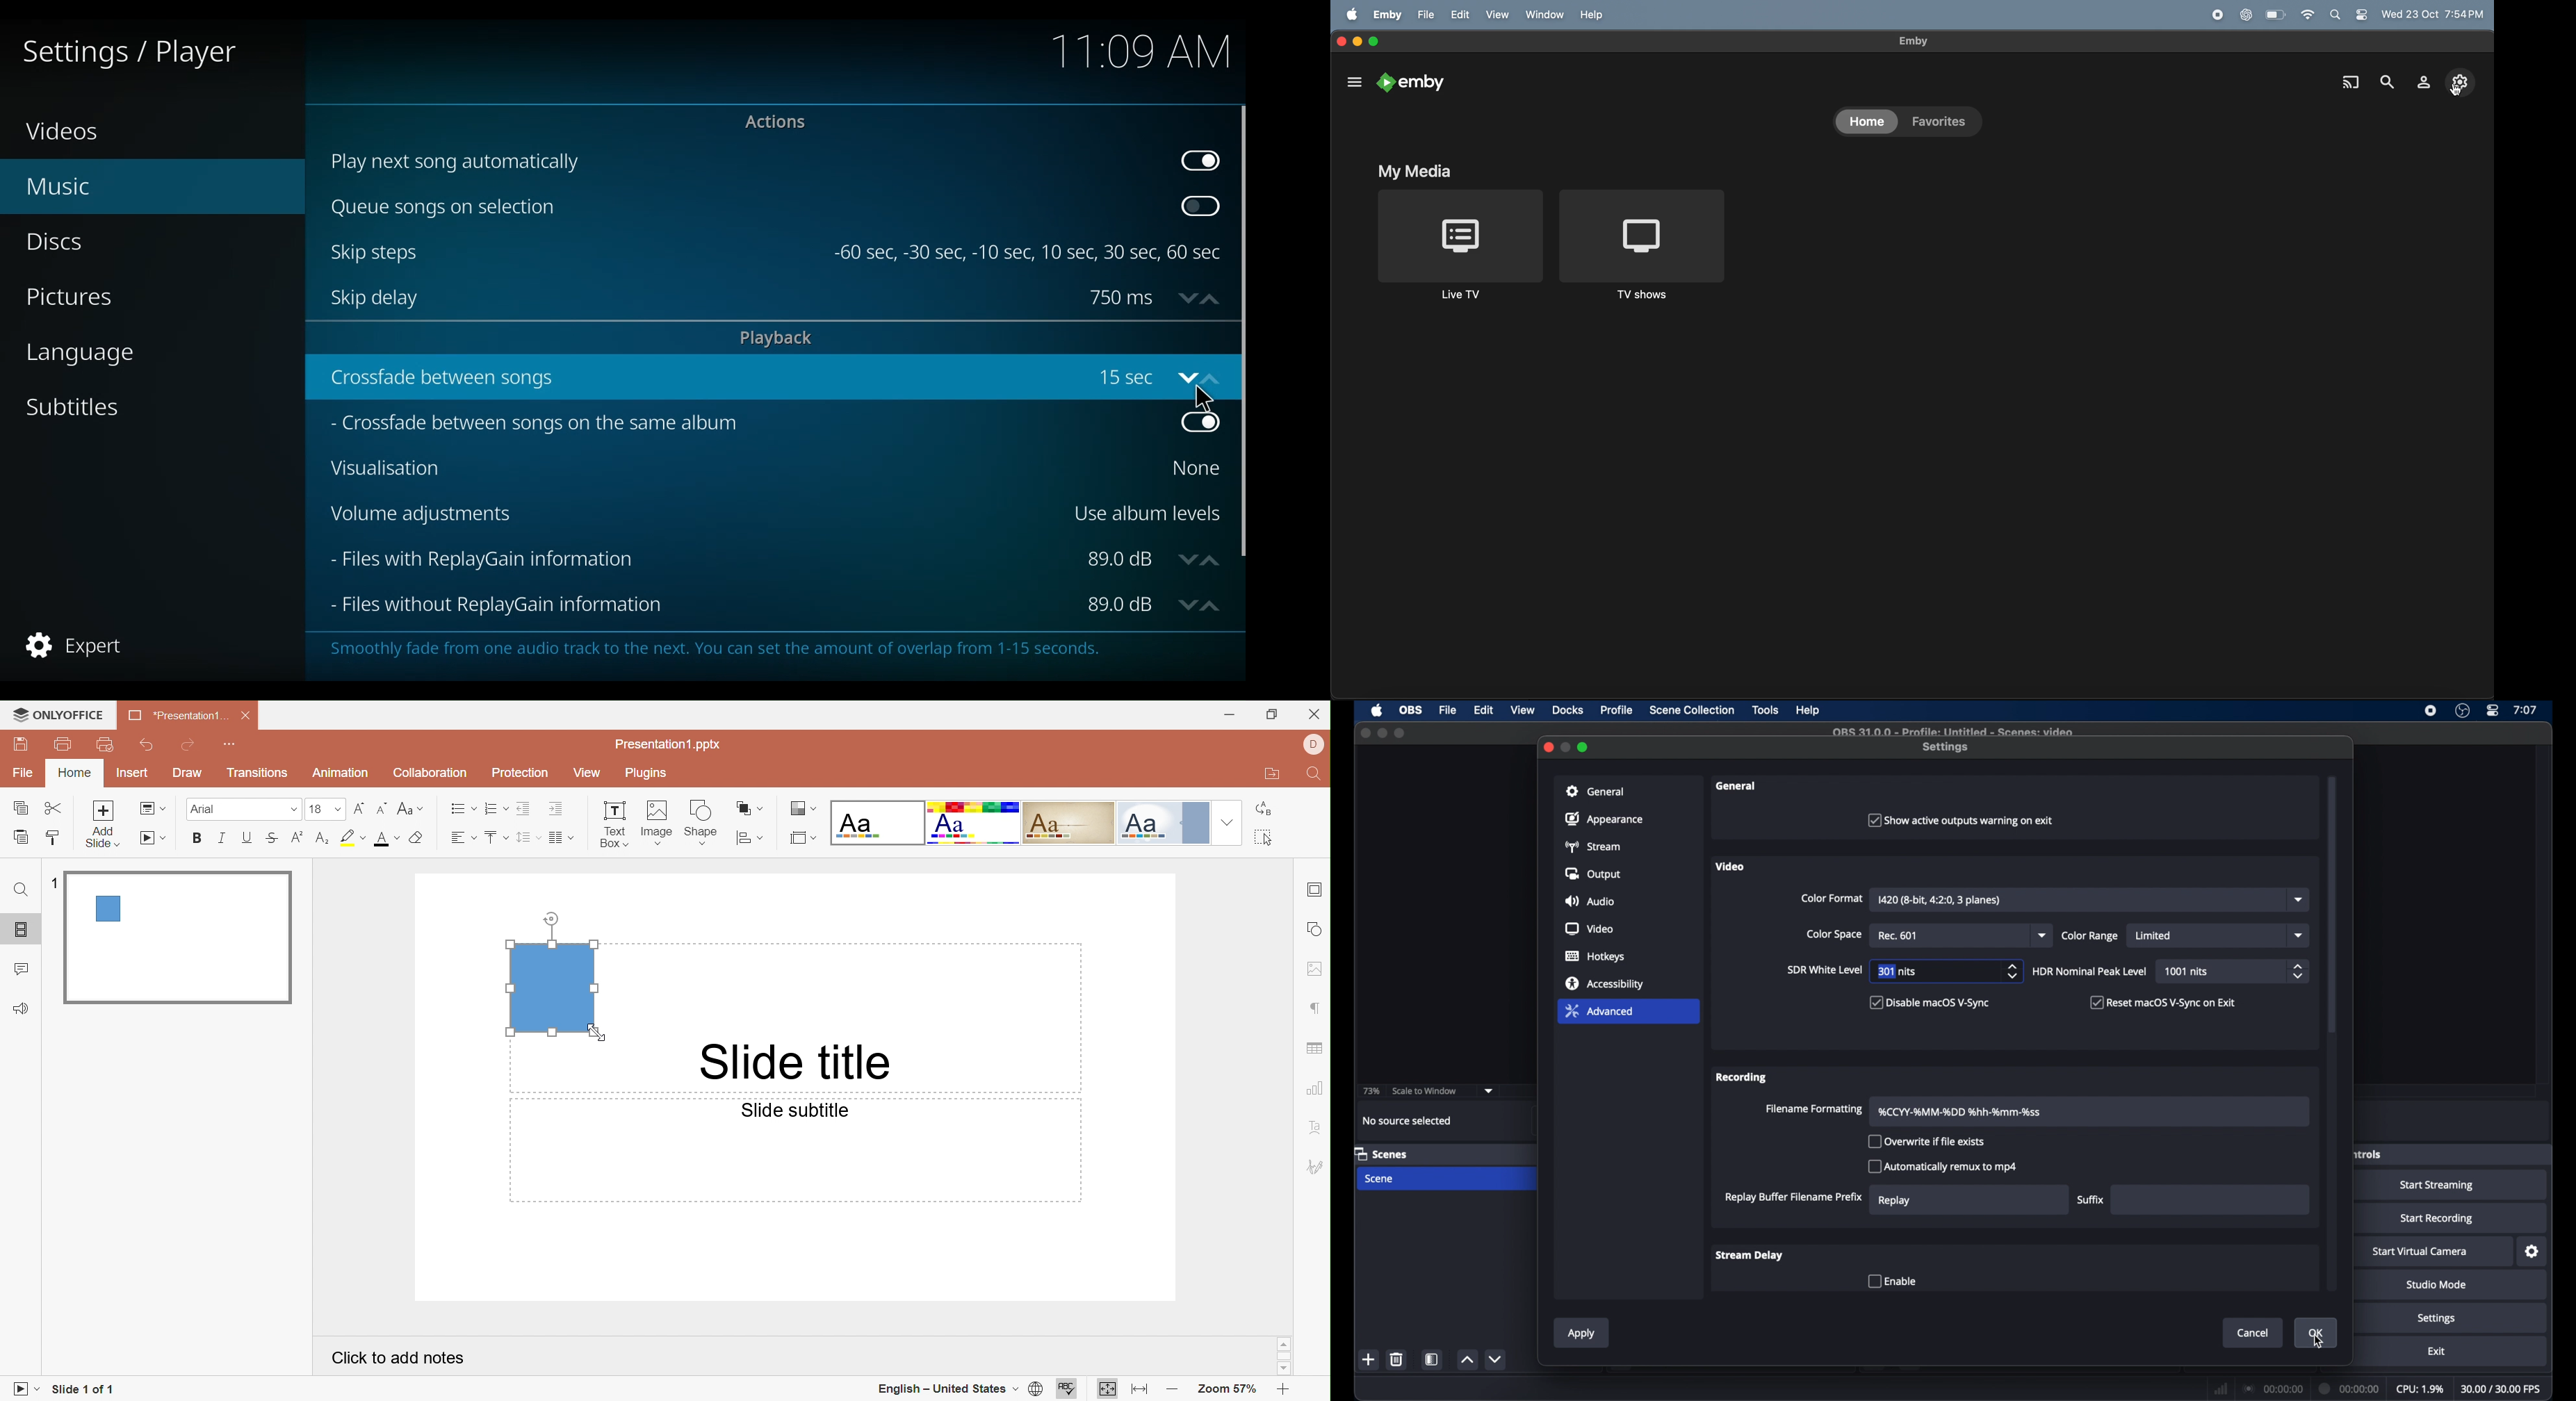  I want to click on control center, so click(2492, 710).